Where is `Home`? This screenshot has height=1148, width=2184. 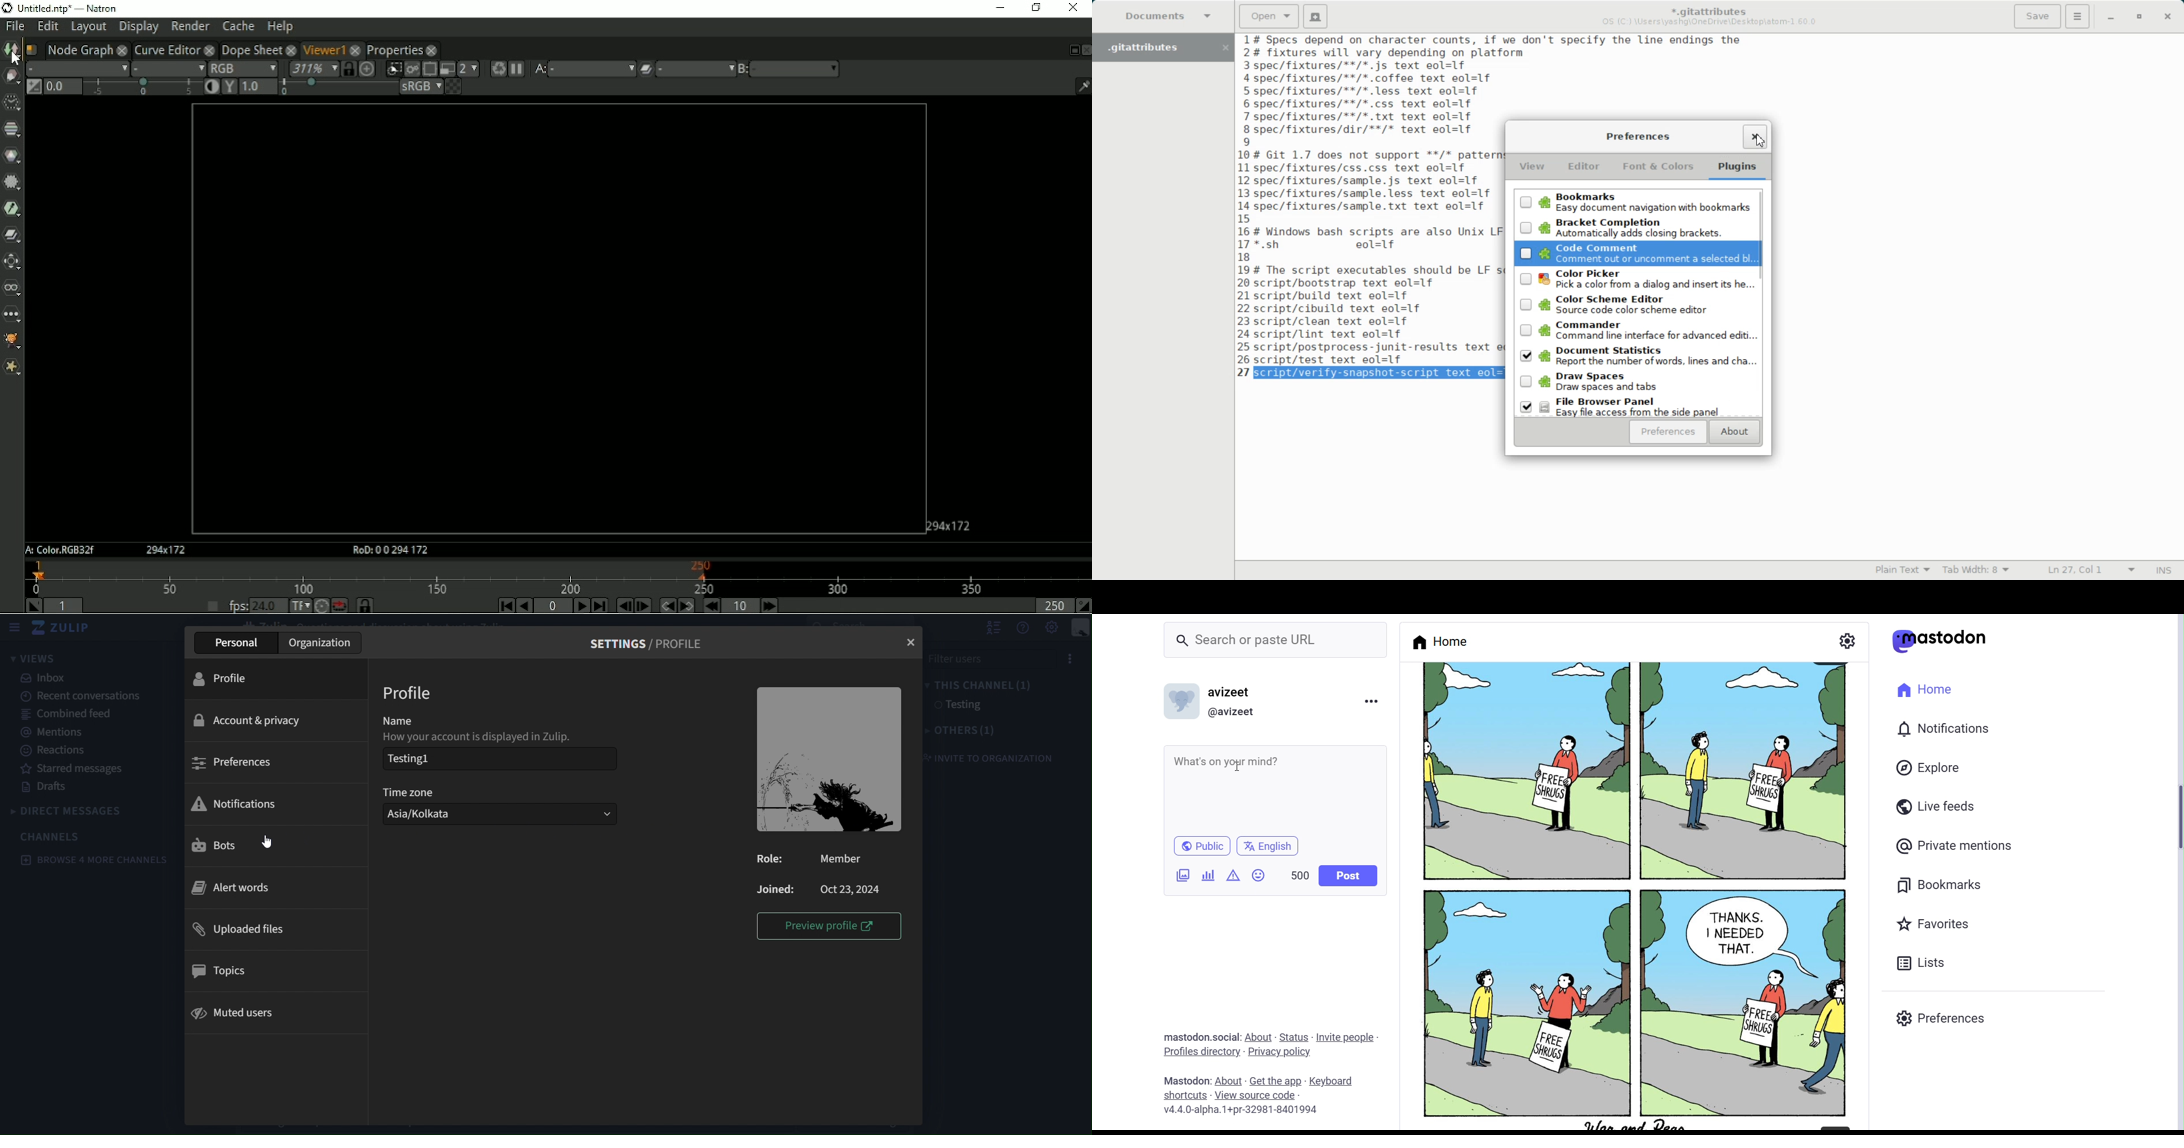
Home is located at coordinates (1440, 641).